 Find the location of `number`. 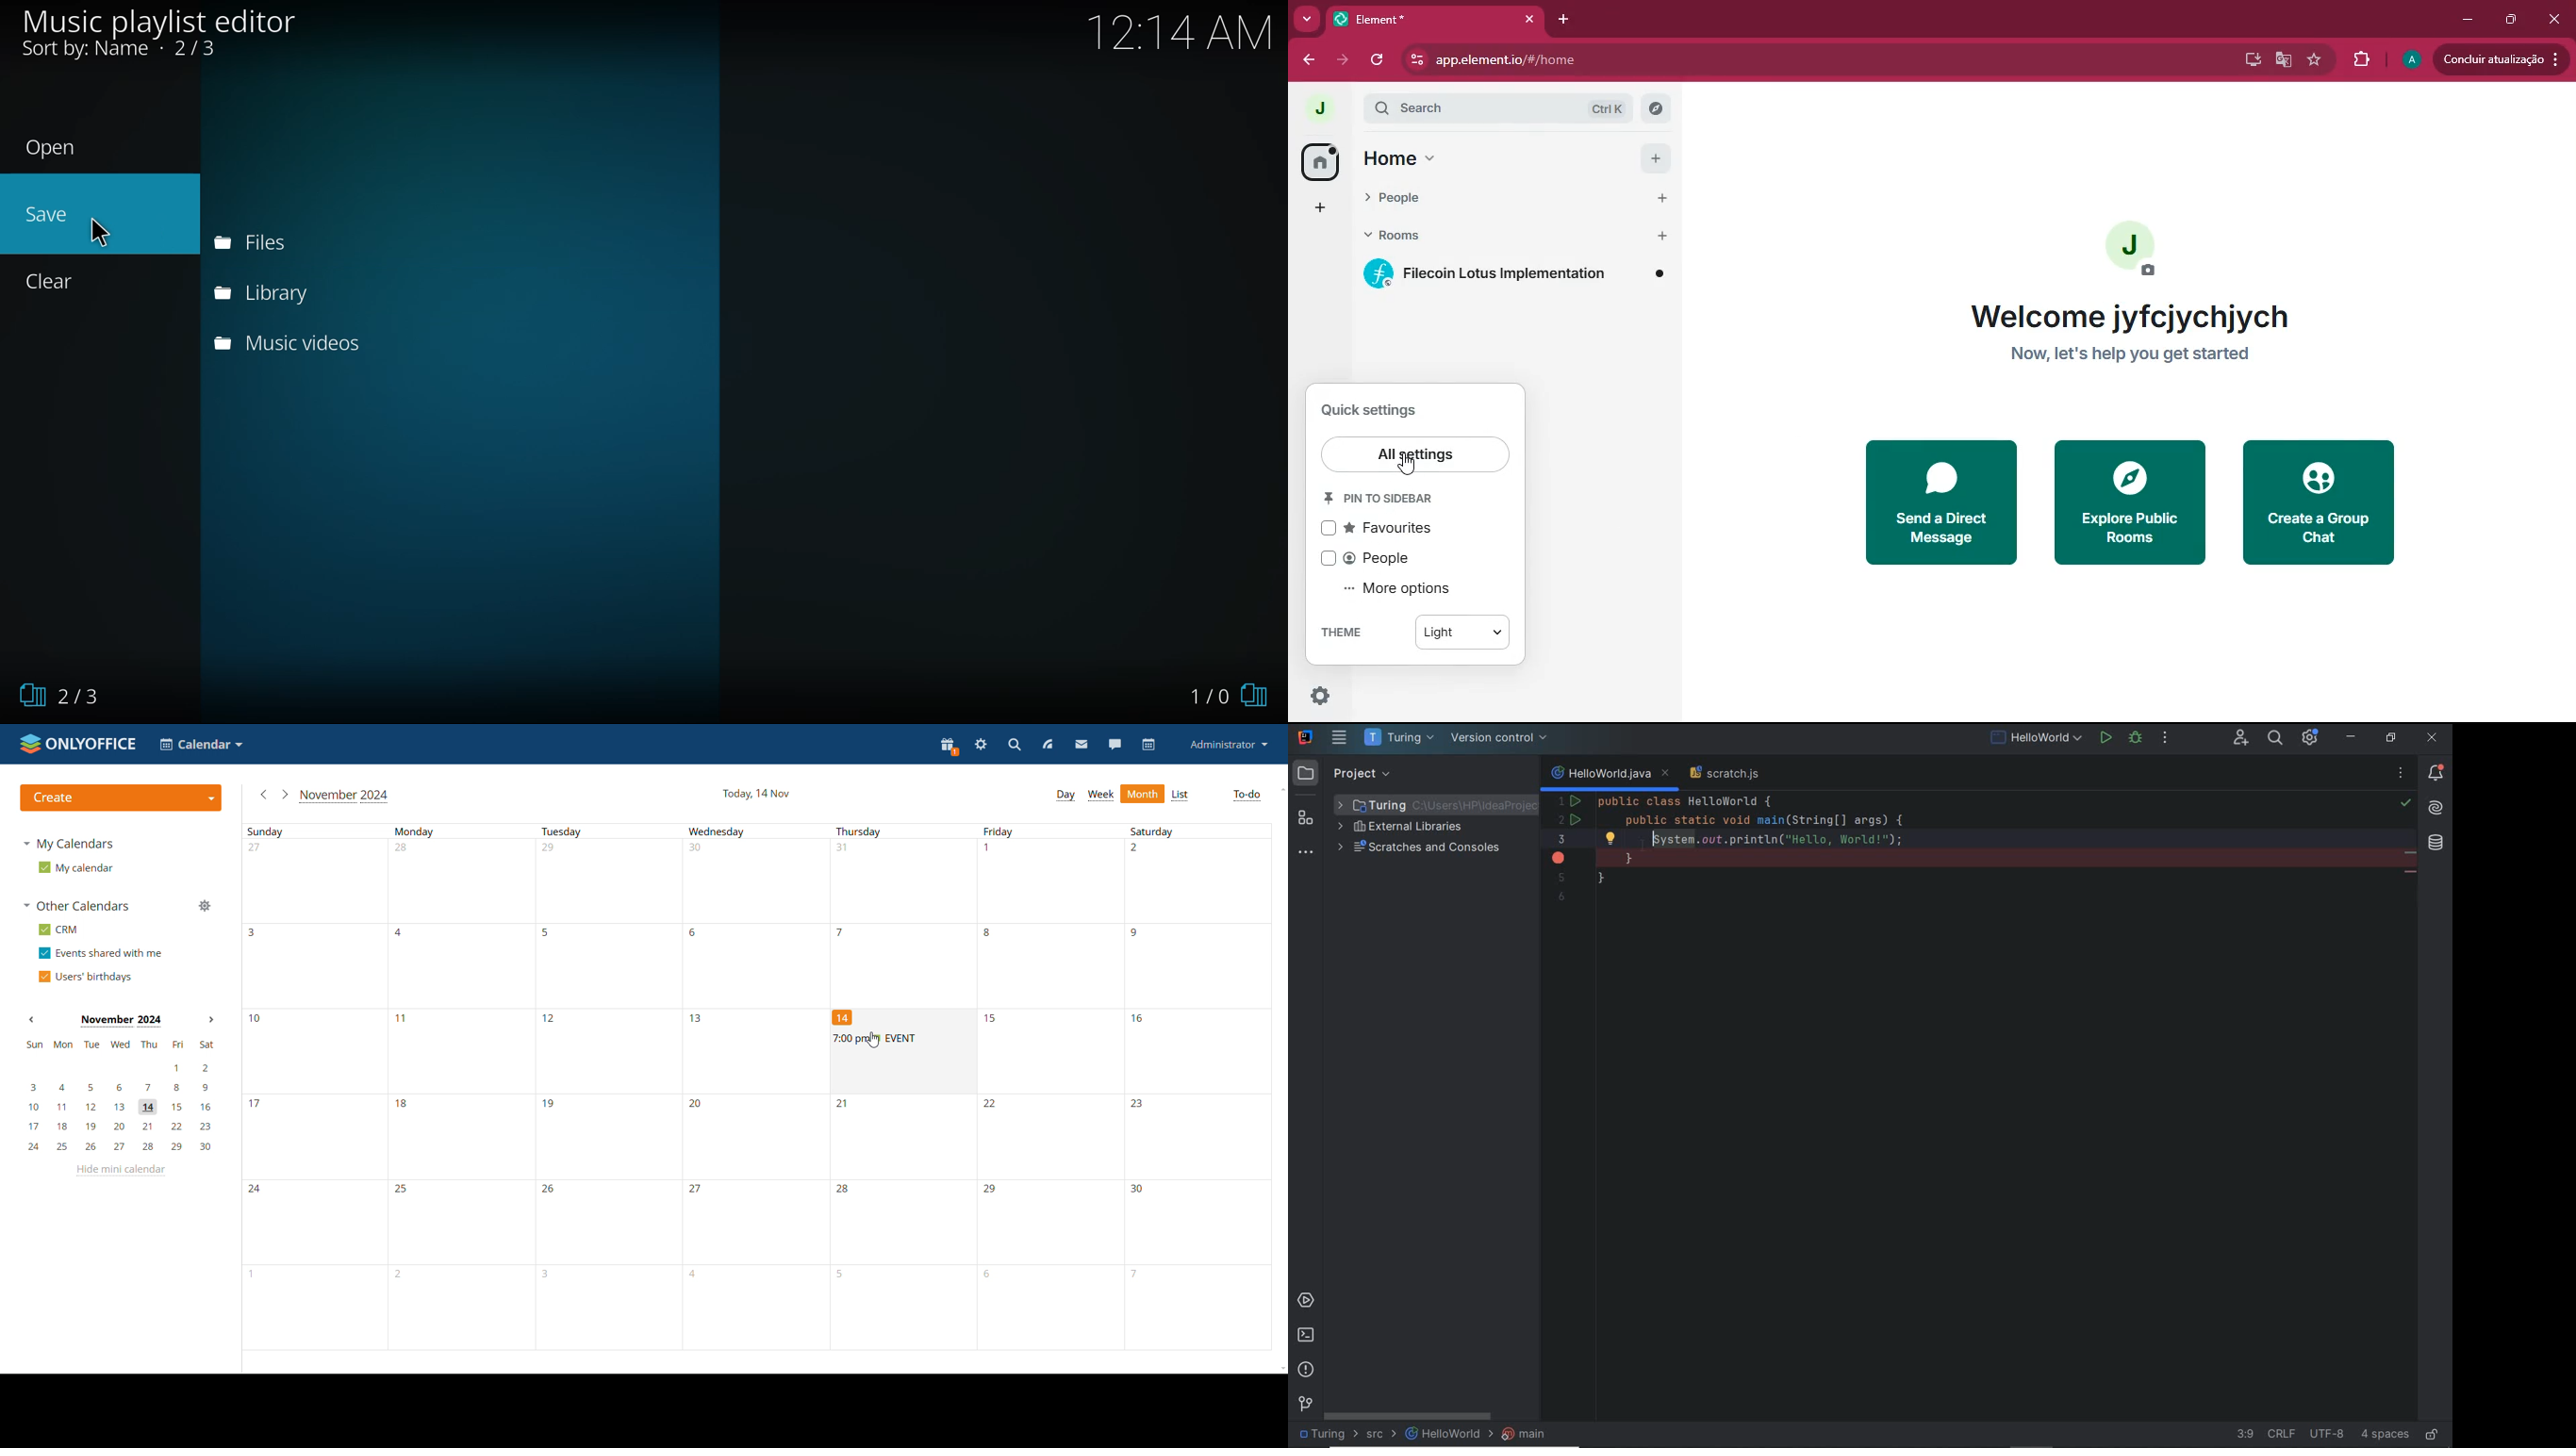

number is located at coordinates (547, 933).